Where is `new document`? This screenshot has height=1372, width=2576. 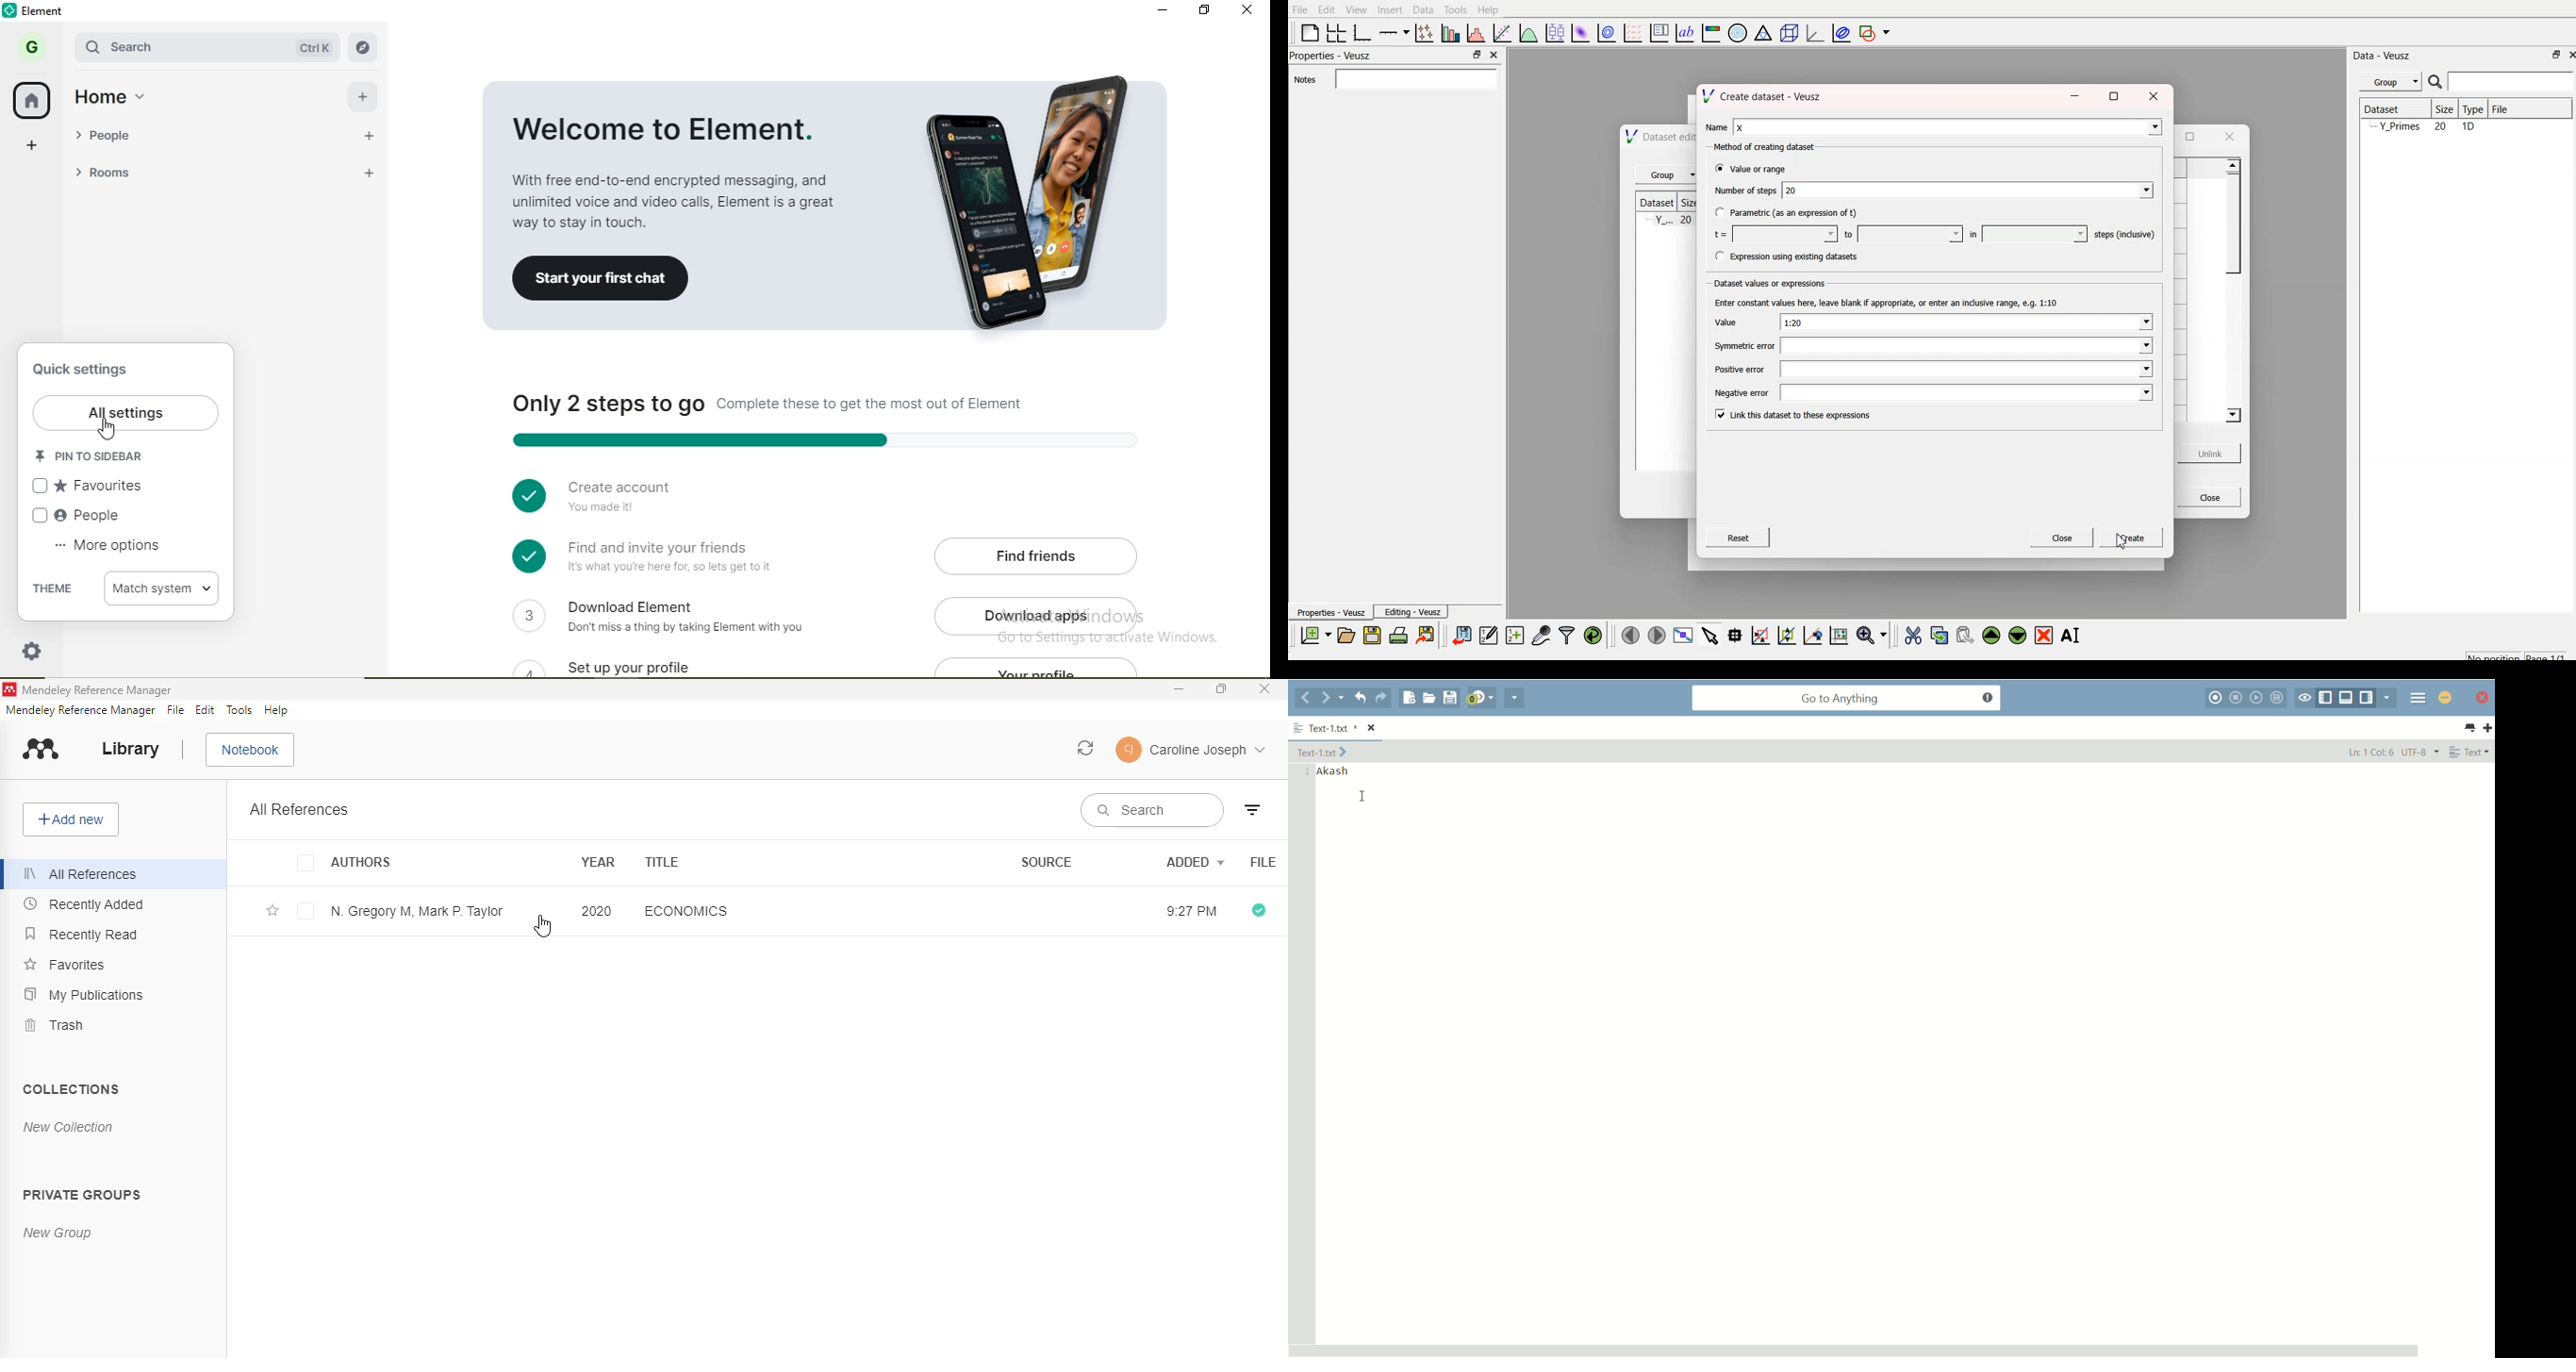
new document is located at coordinates (1314, 636).